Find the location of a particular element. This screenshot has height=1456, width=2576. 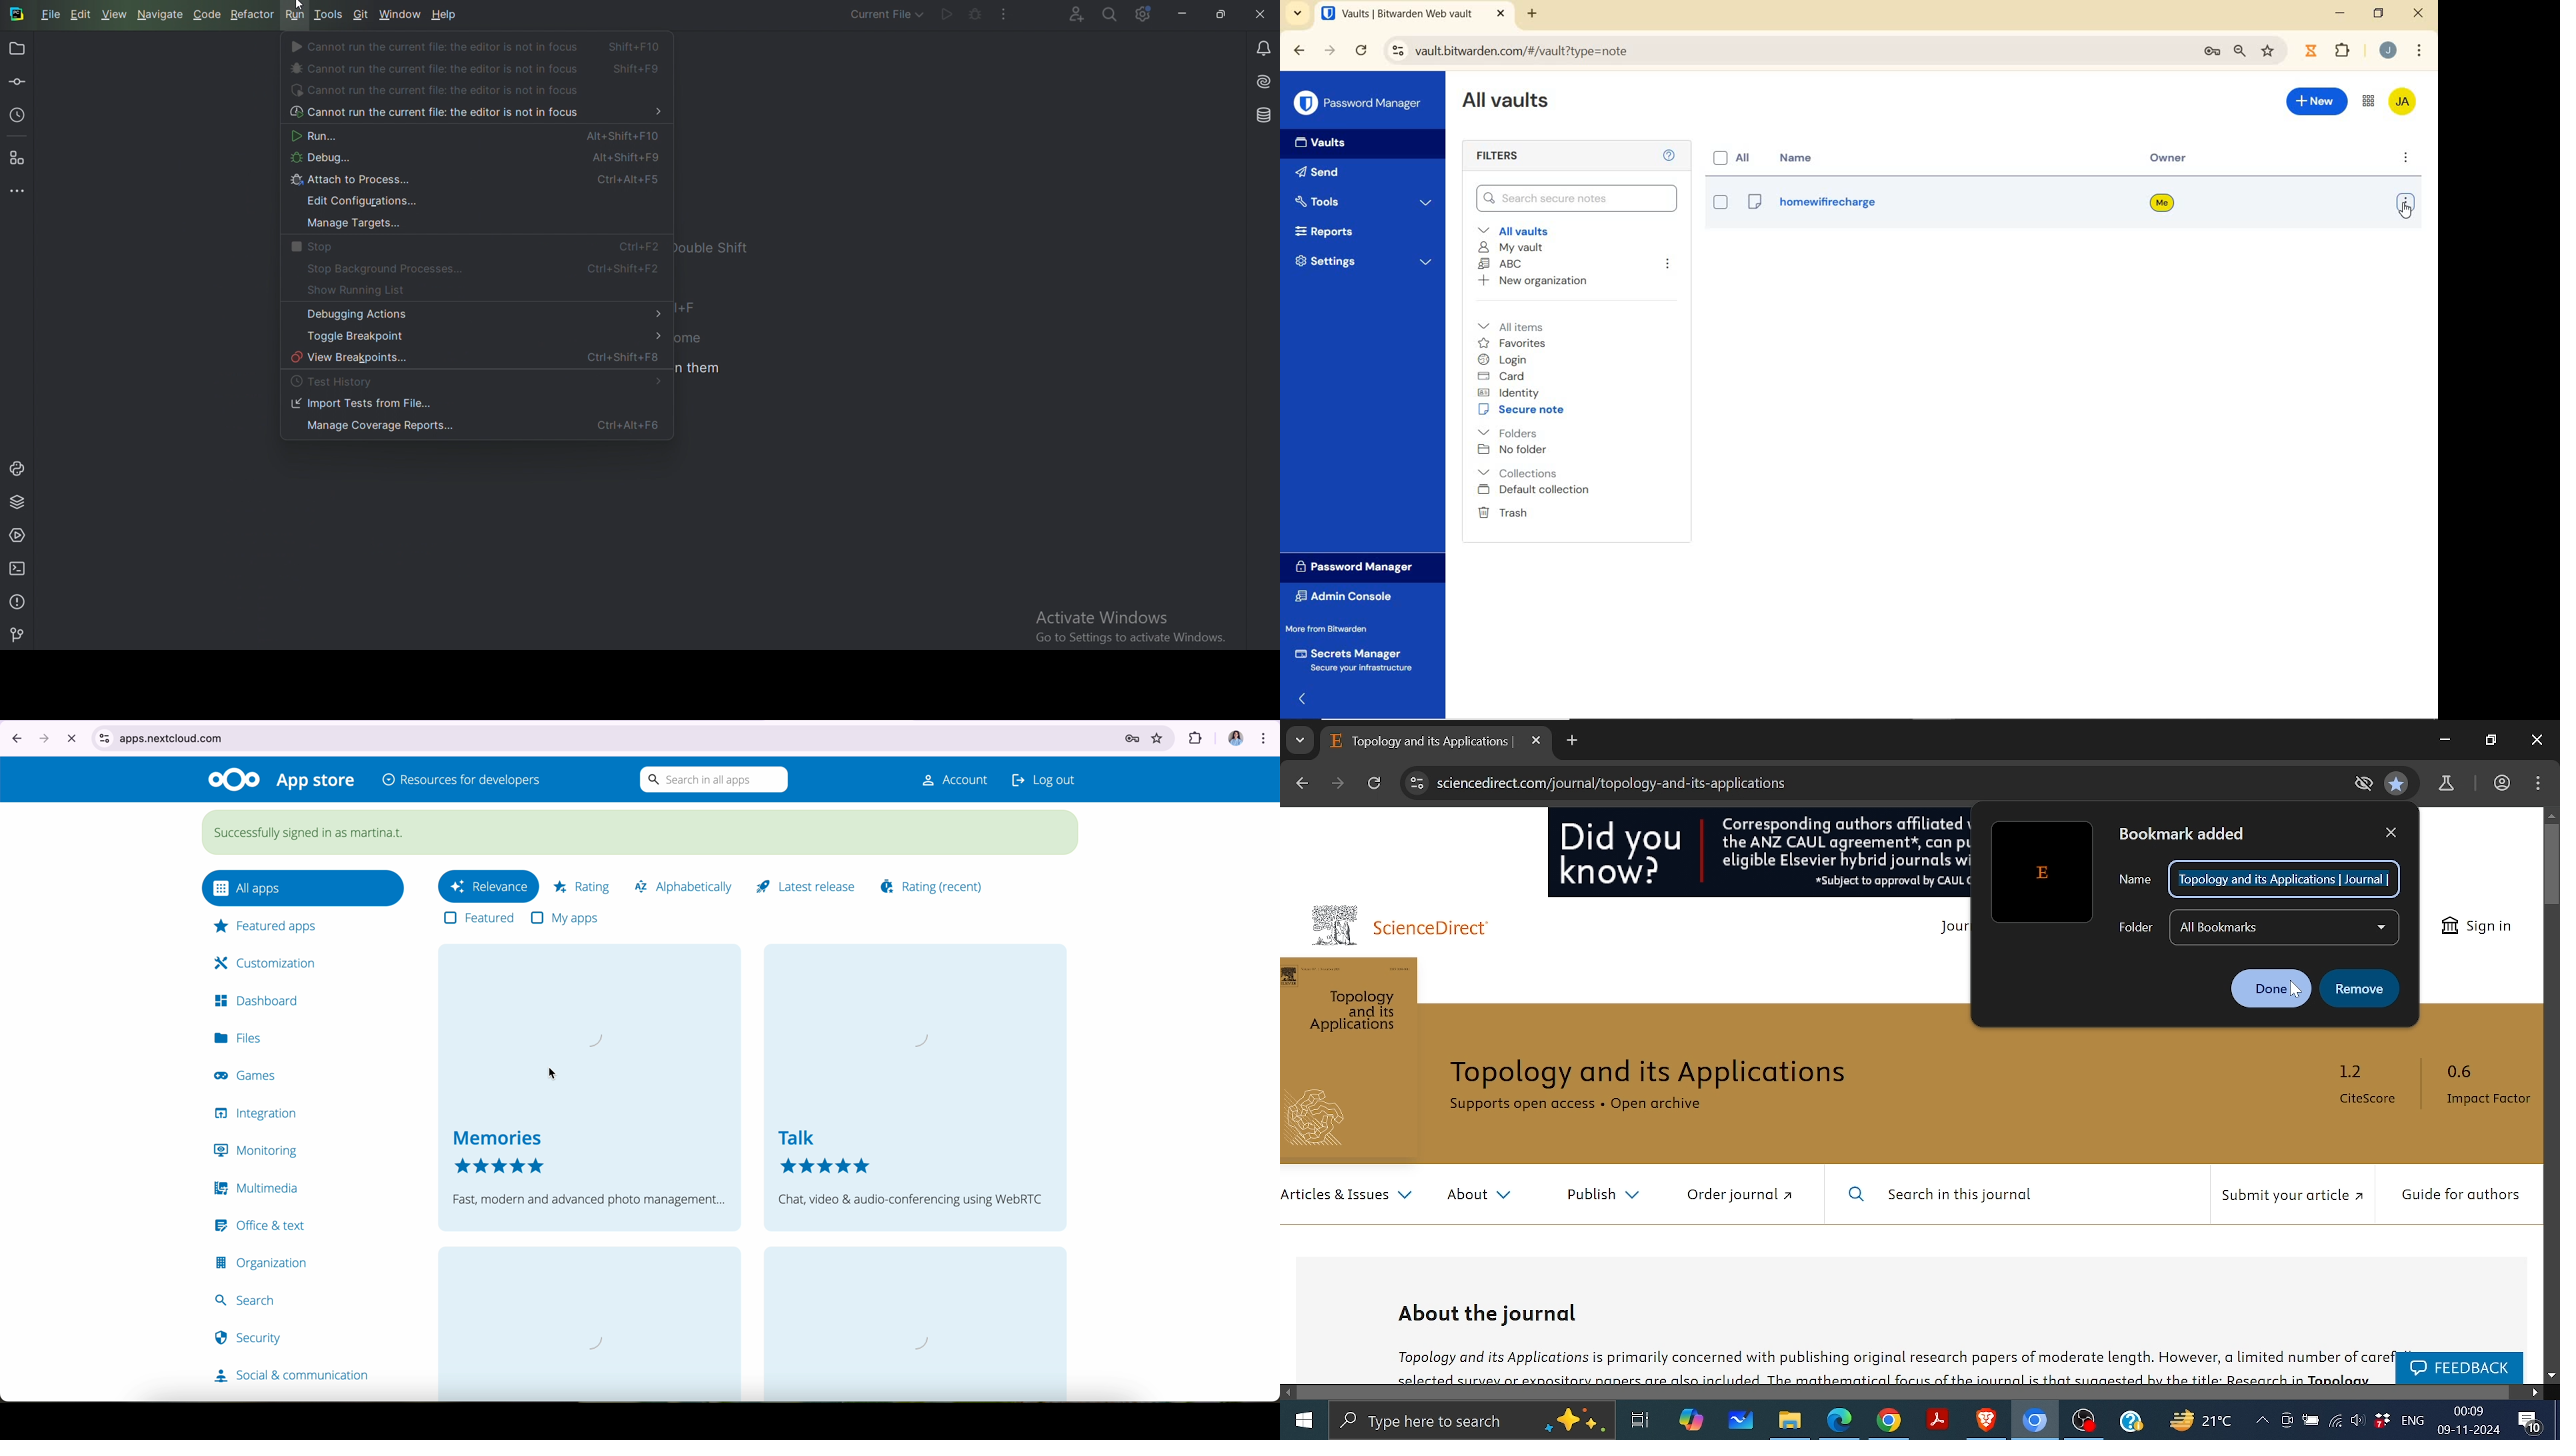

latest release is located at coordinates (811, 885).